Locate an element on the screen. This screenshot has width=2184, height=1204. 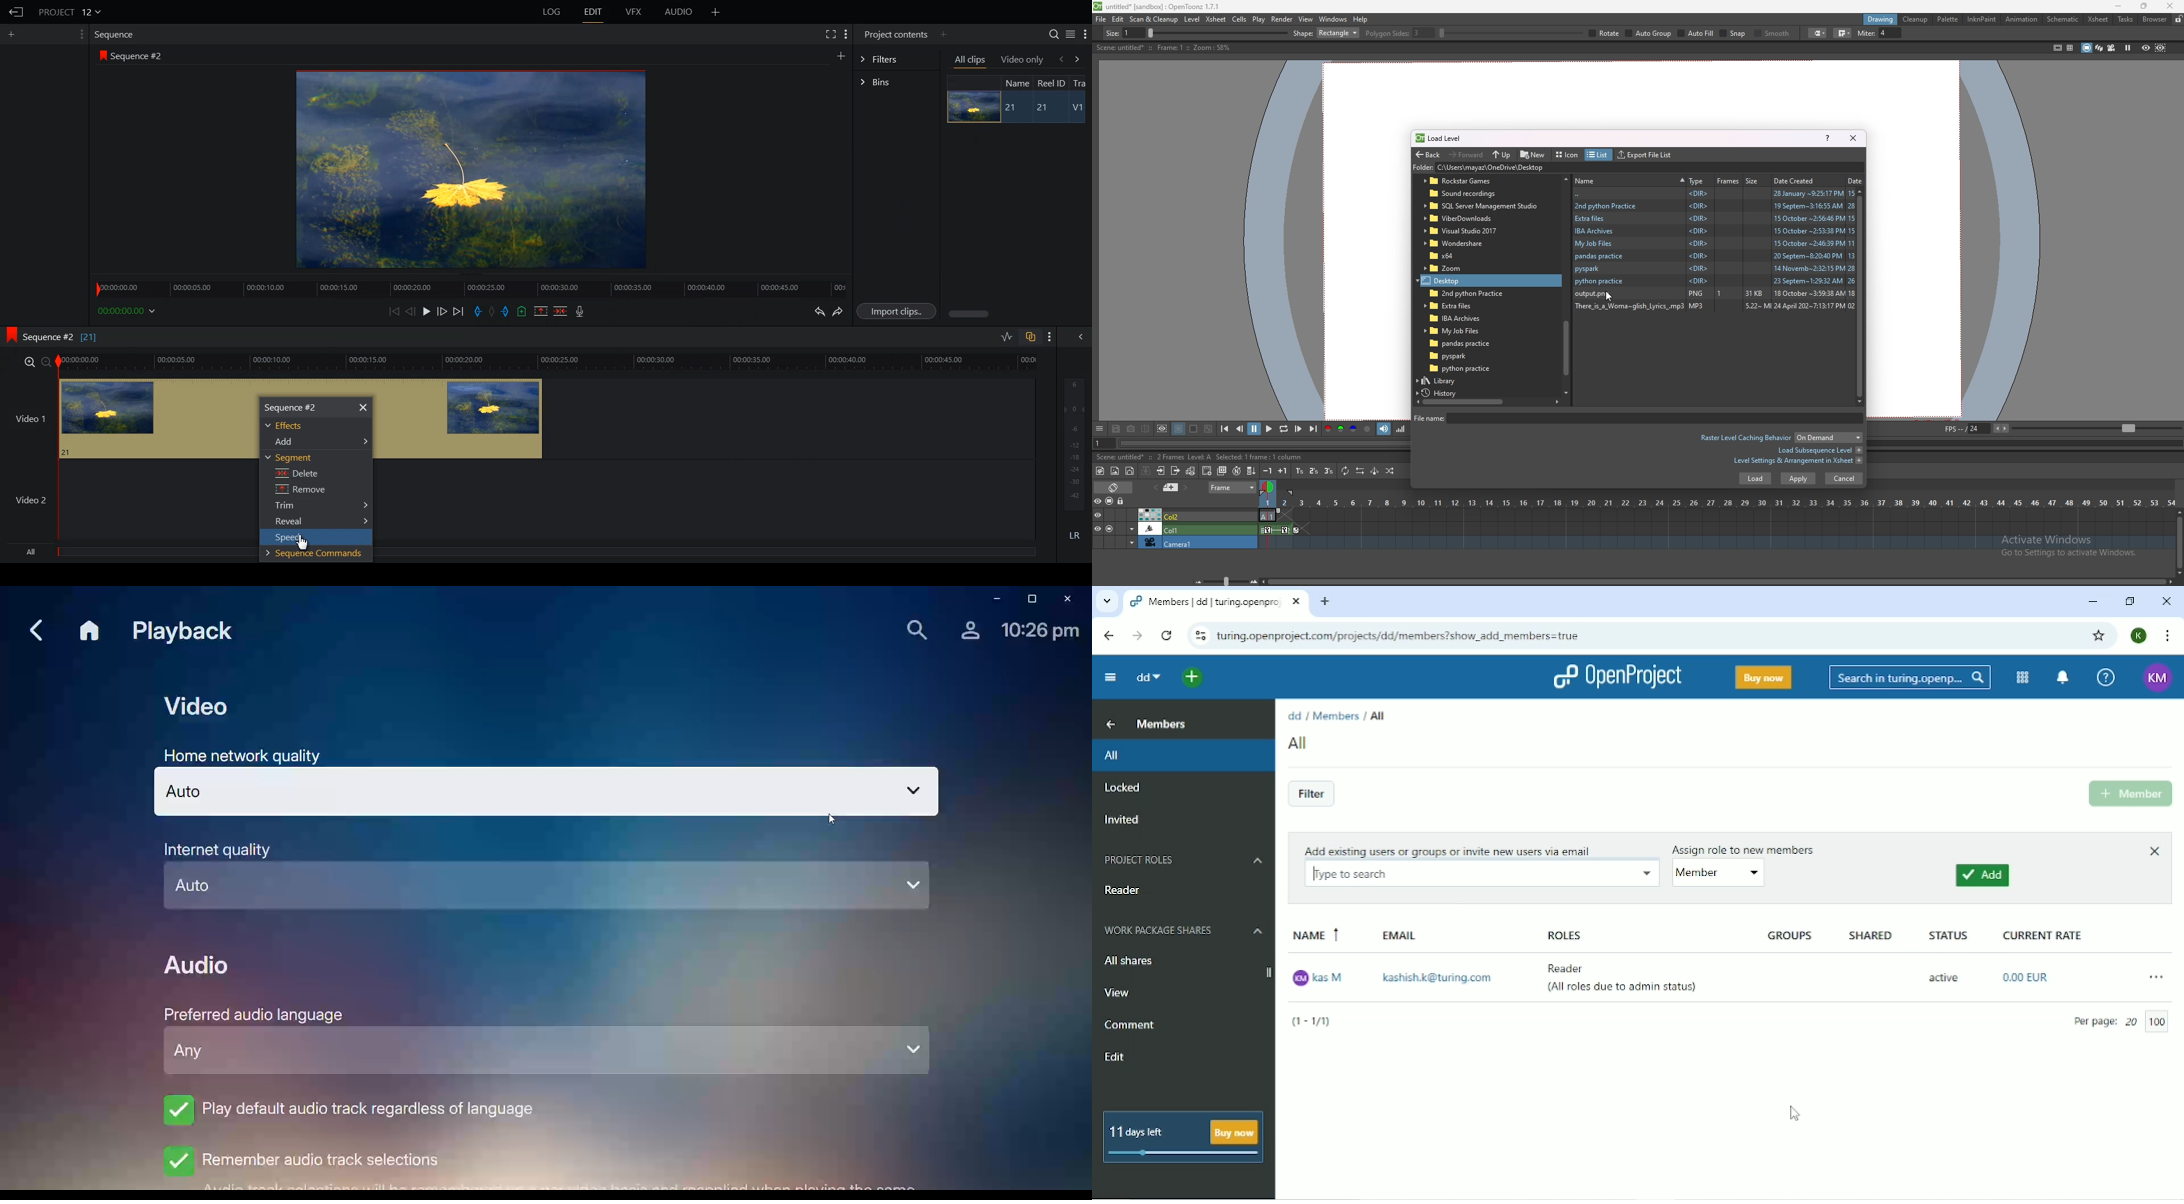
Account is located at coordinates (2138, 636).